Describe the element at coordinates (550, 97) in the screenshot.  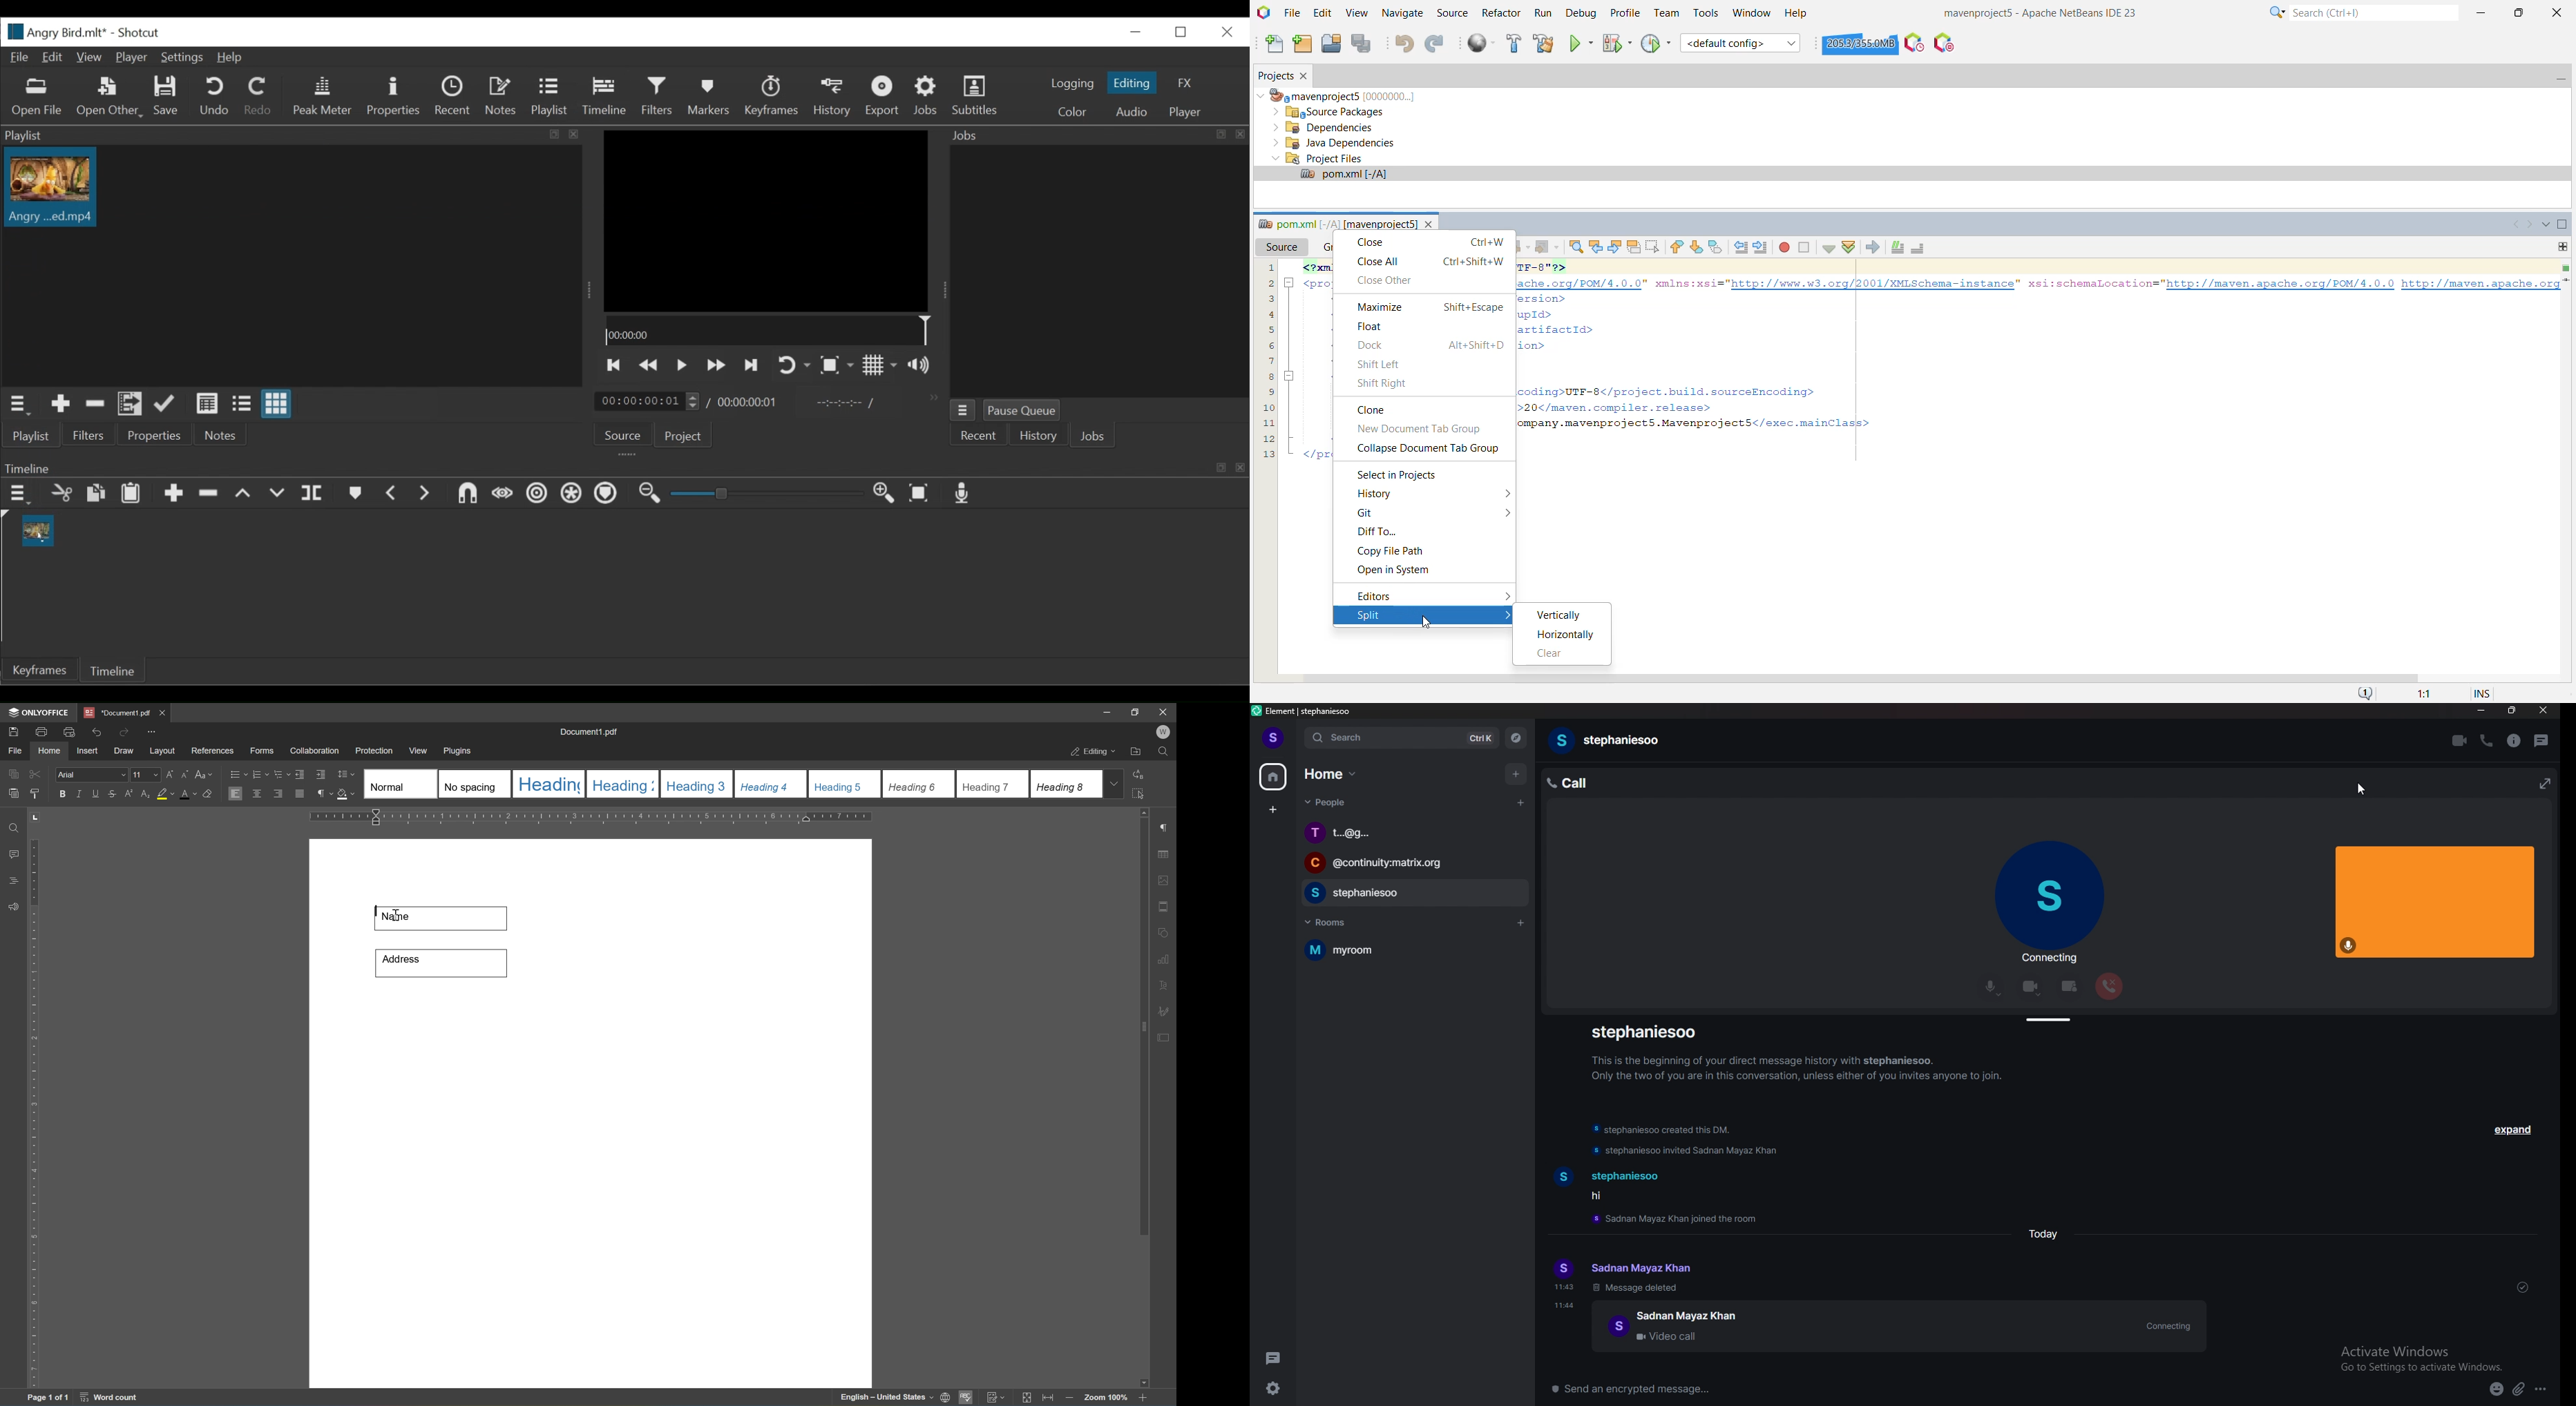
I see `Playlist` at that location.